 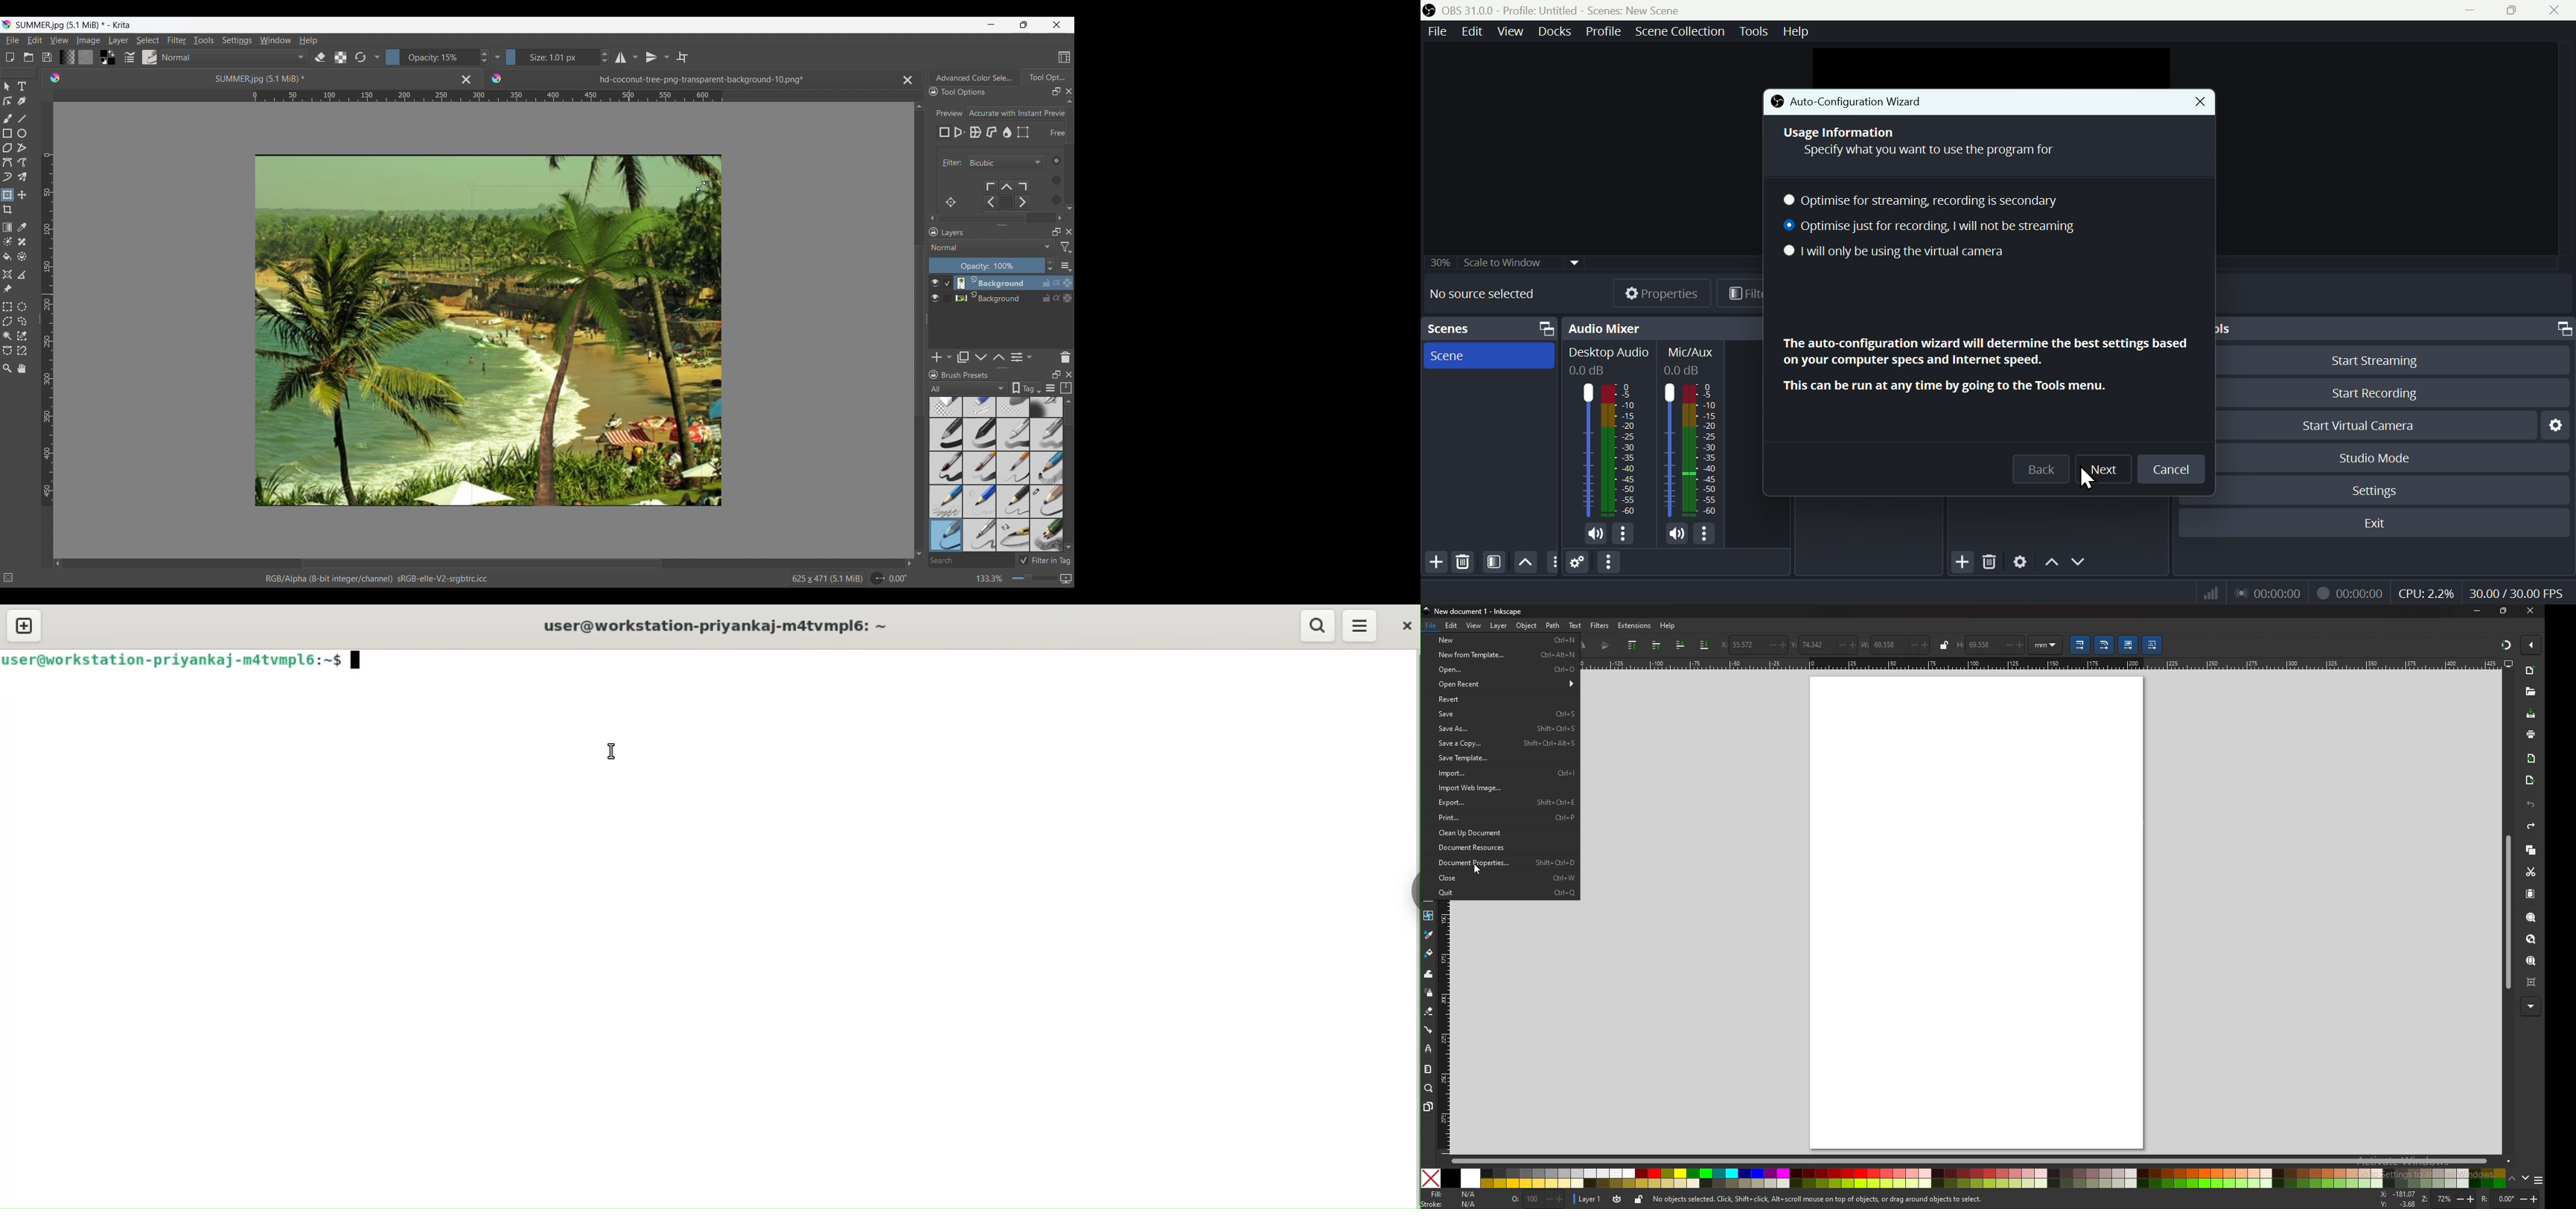 I want to click on ink pen, so click(x=1047, y=537).